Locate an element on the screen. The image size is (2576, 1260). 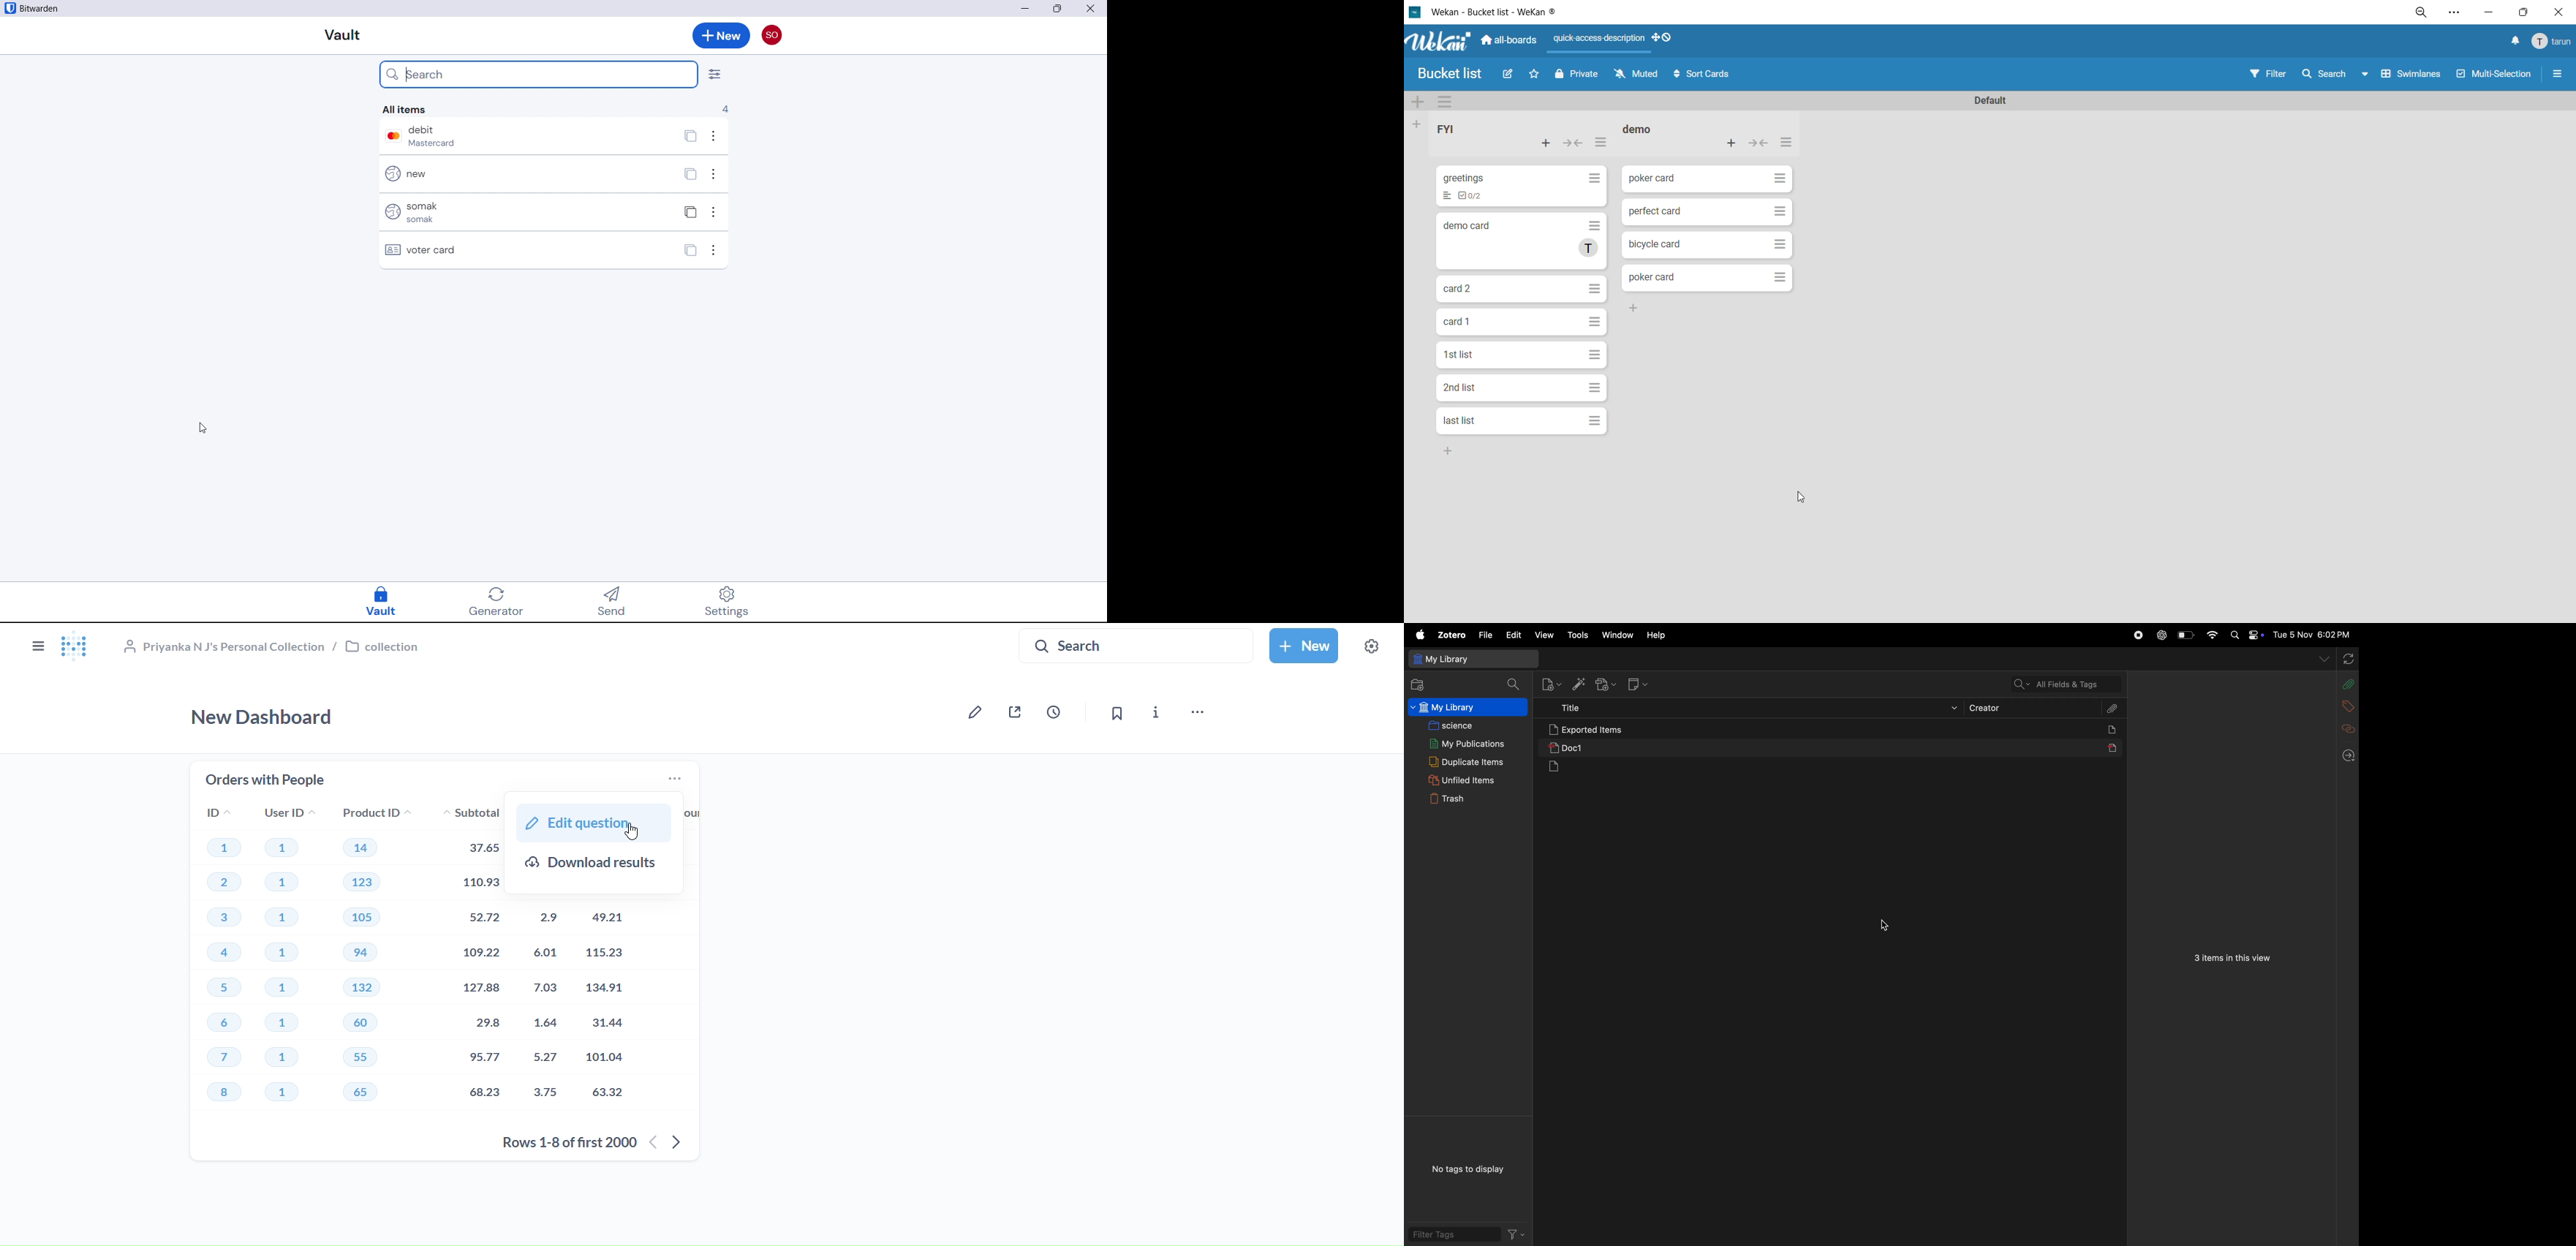
Hamburger is located at coordinates (1778, 277).